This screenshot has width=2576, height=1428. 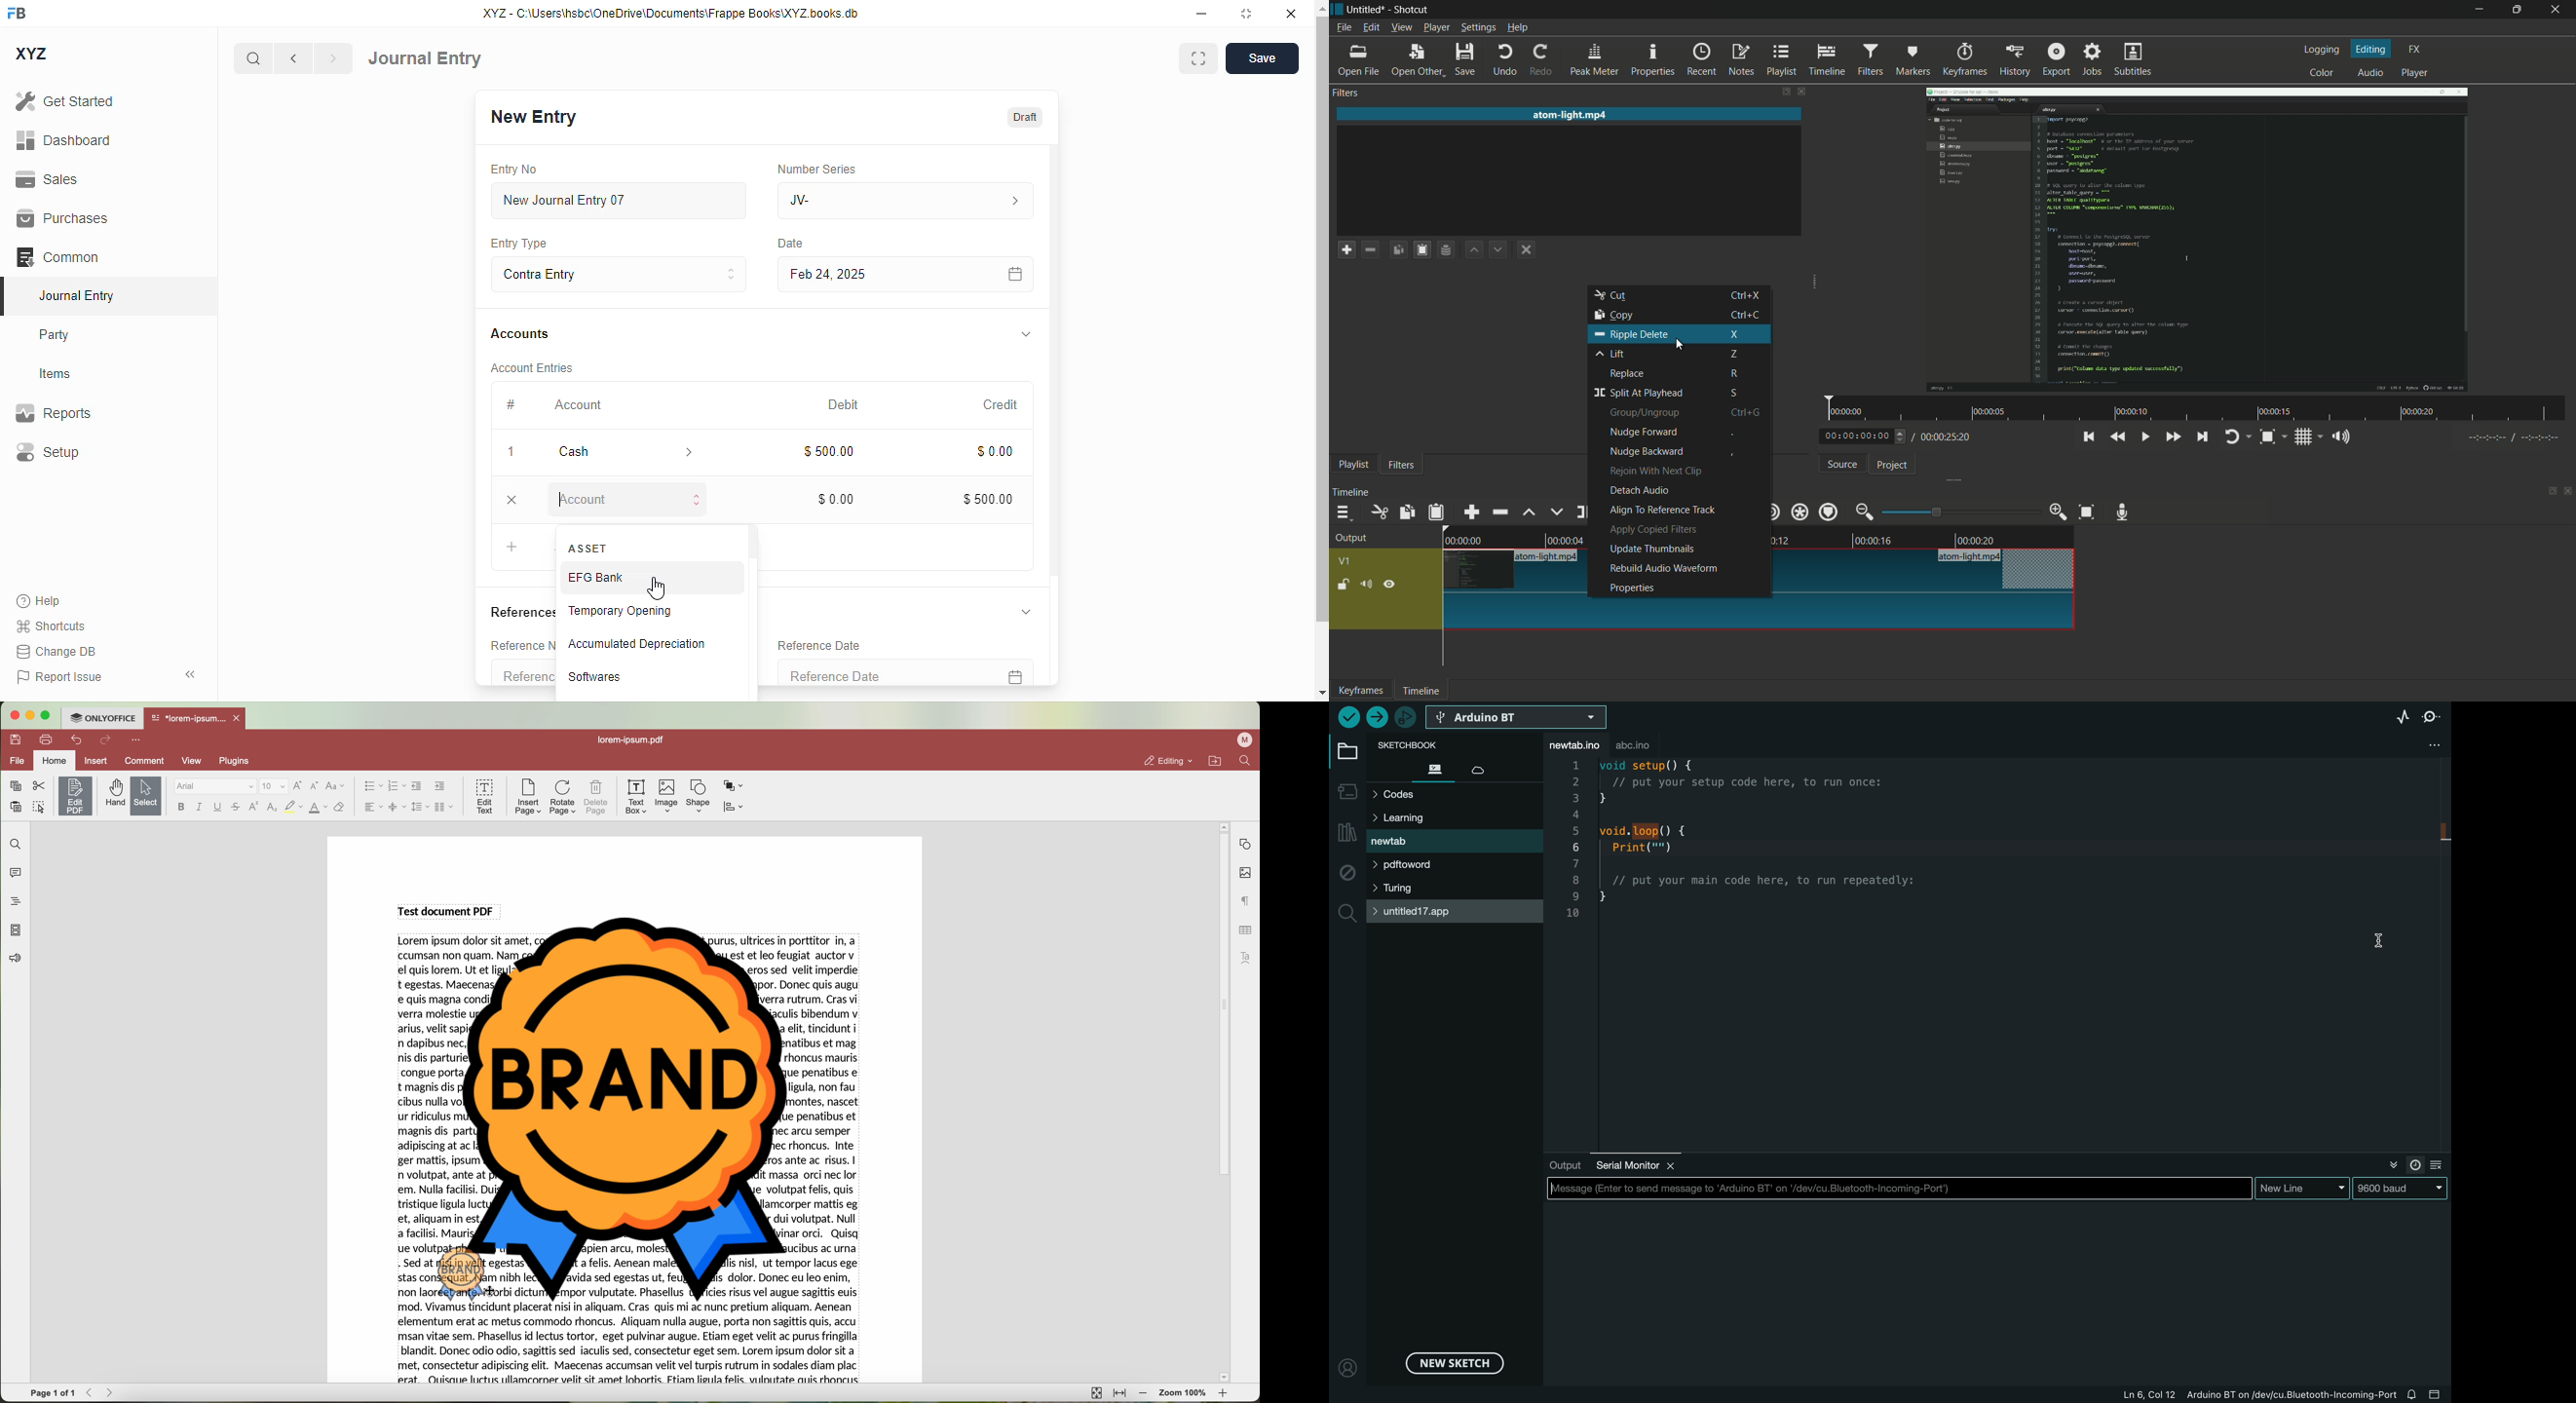 What do you see at coordinates (1245, 14) in the screenshot?
I see `toggle maximize` at bounding box center [1245, 14].